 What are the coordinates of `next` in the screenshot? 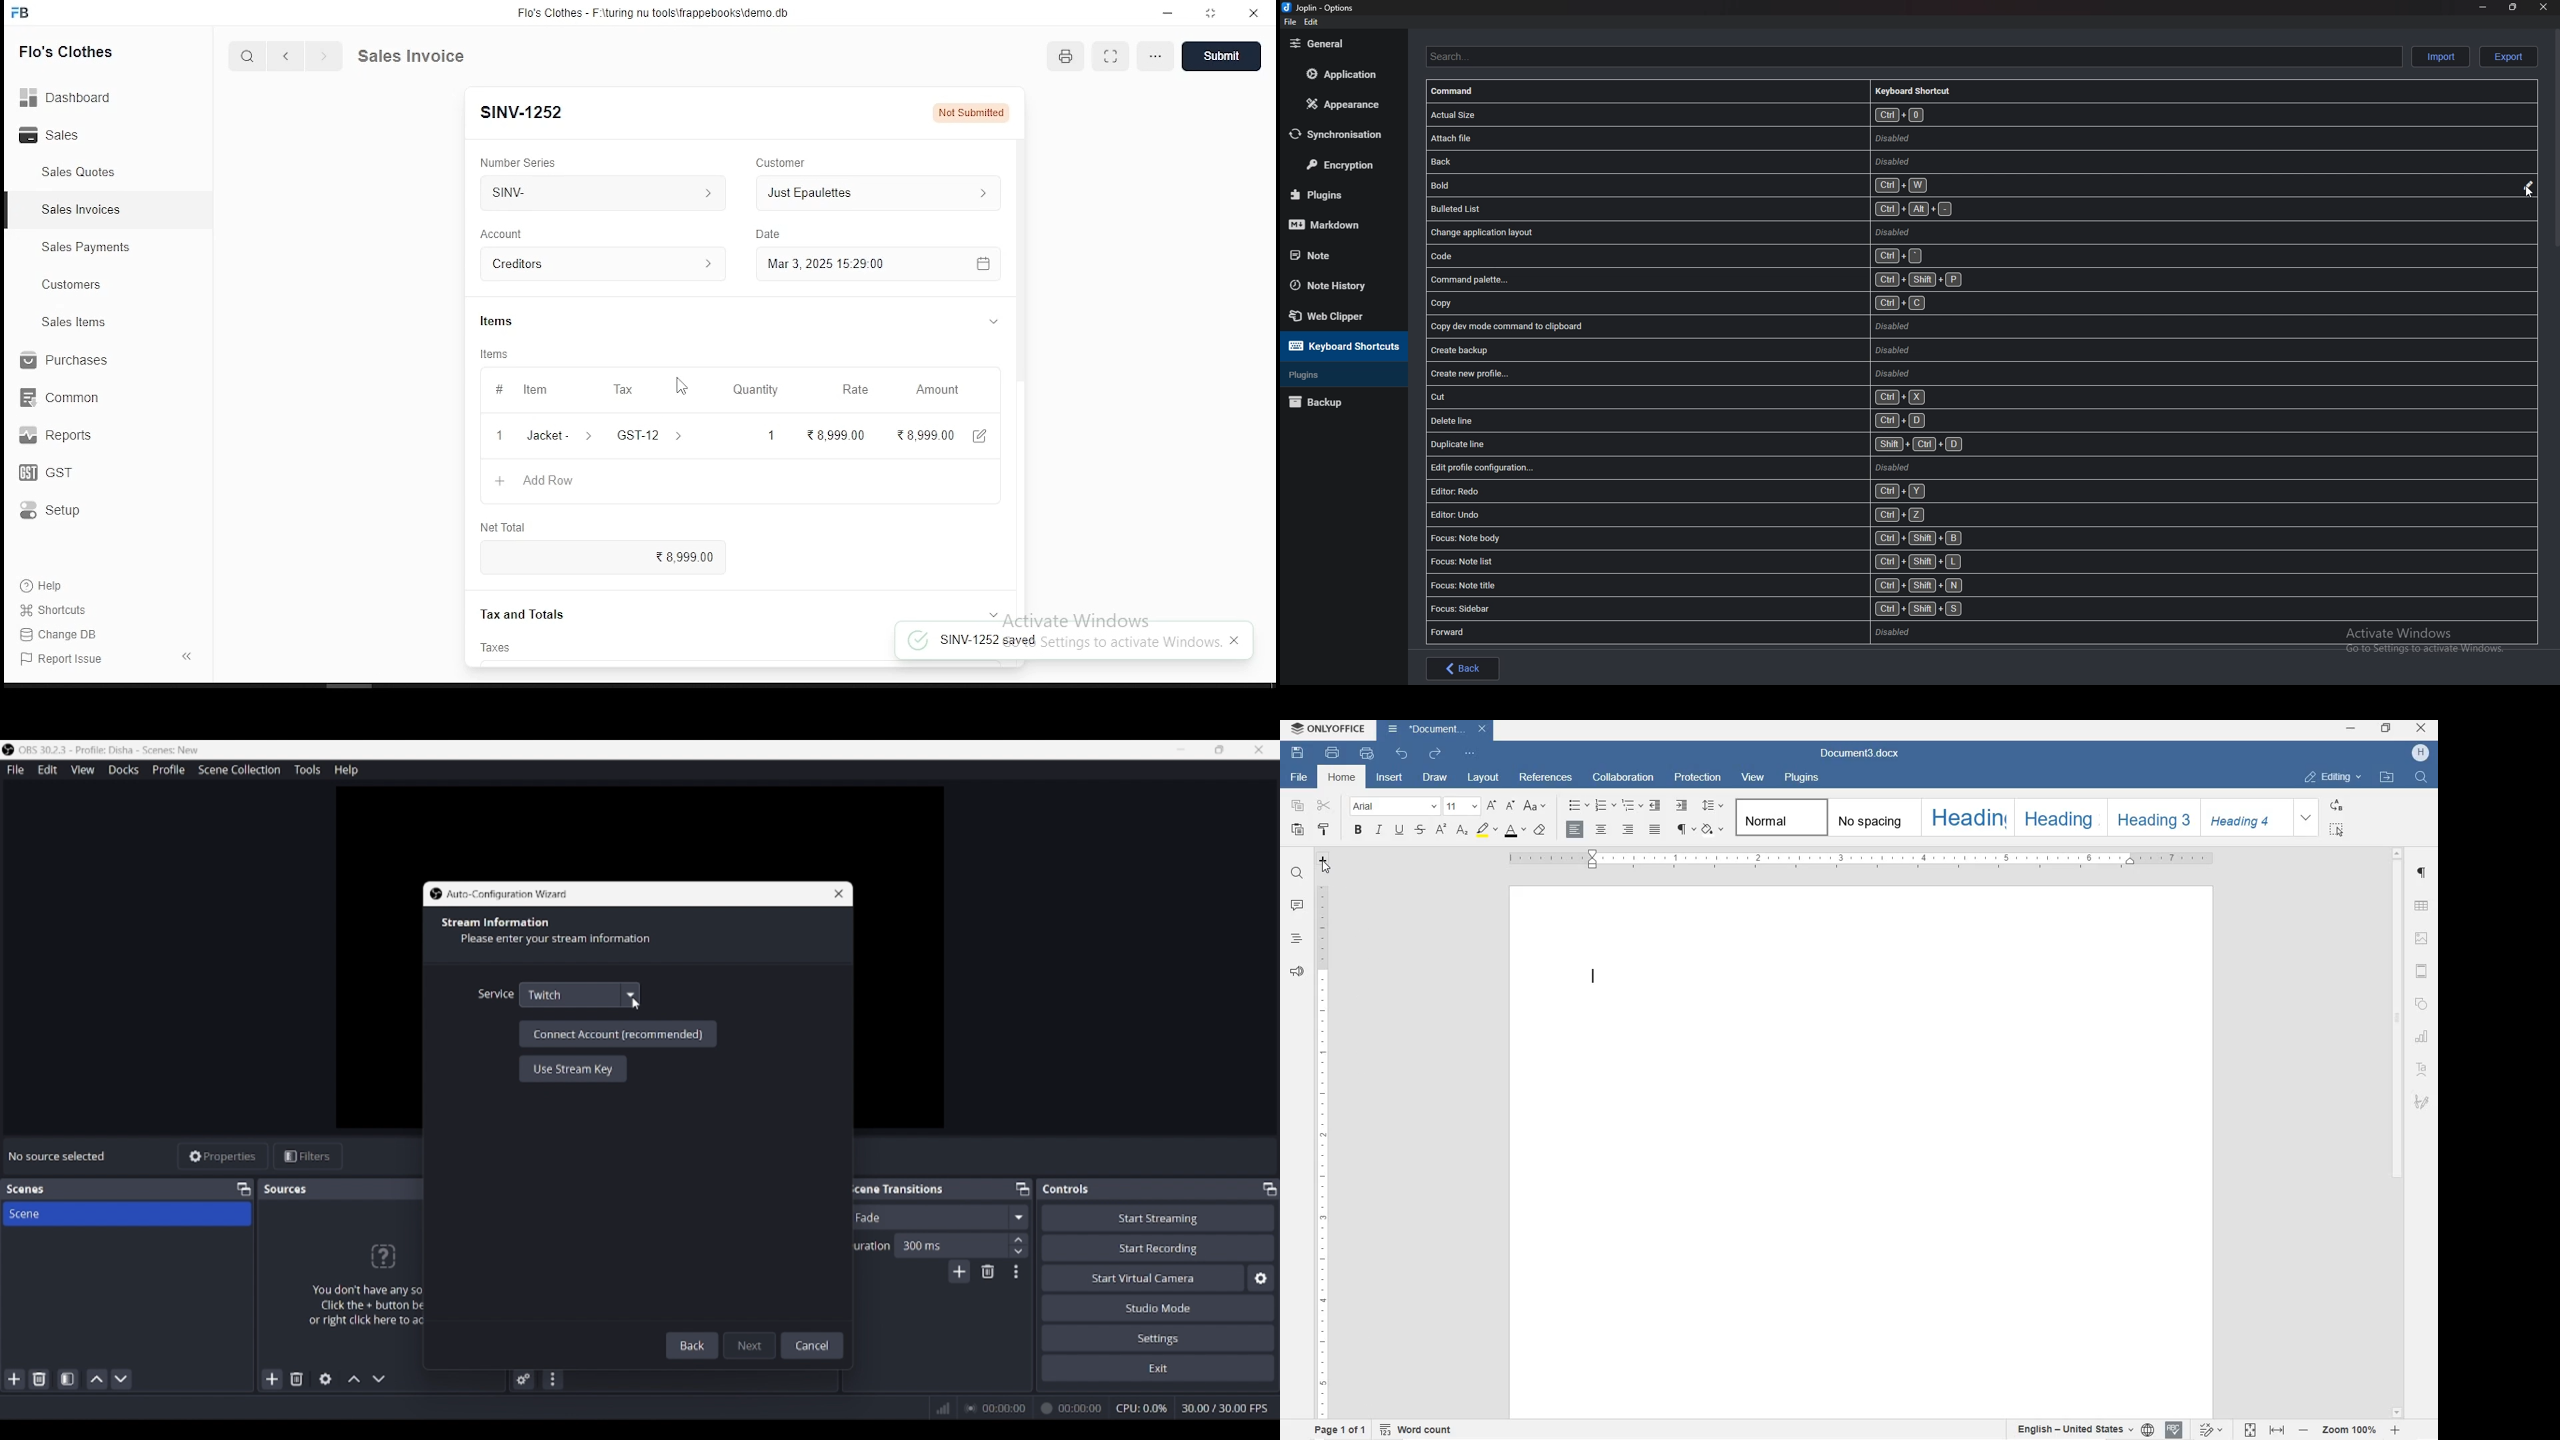 It's located at (325, 58).